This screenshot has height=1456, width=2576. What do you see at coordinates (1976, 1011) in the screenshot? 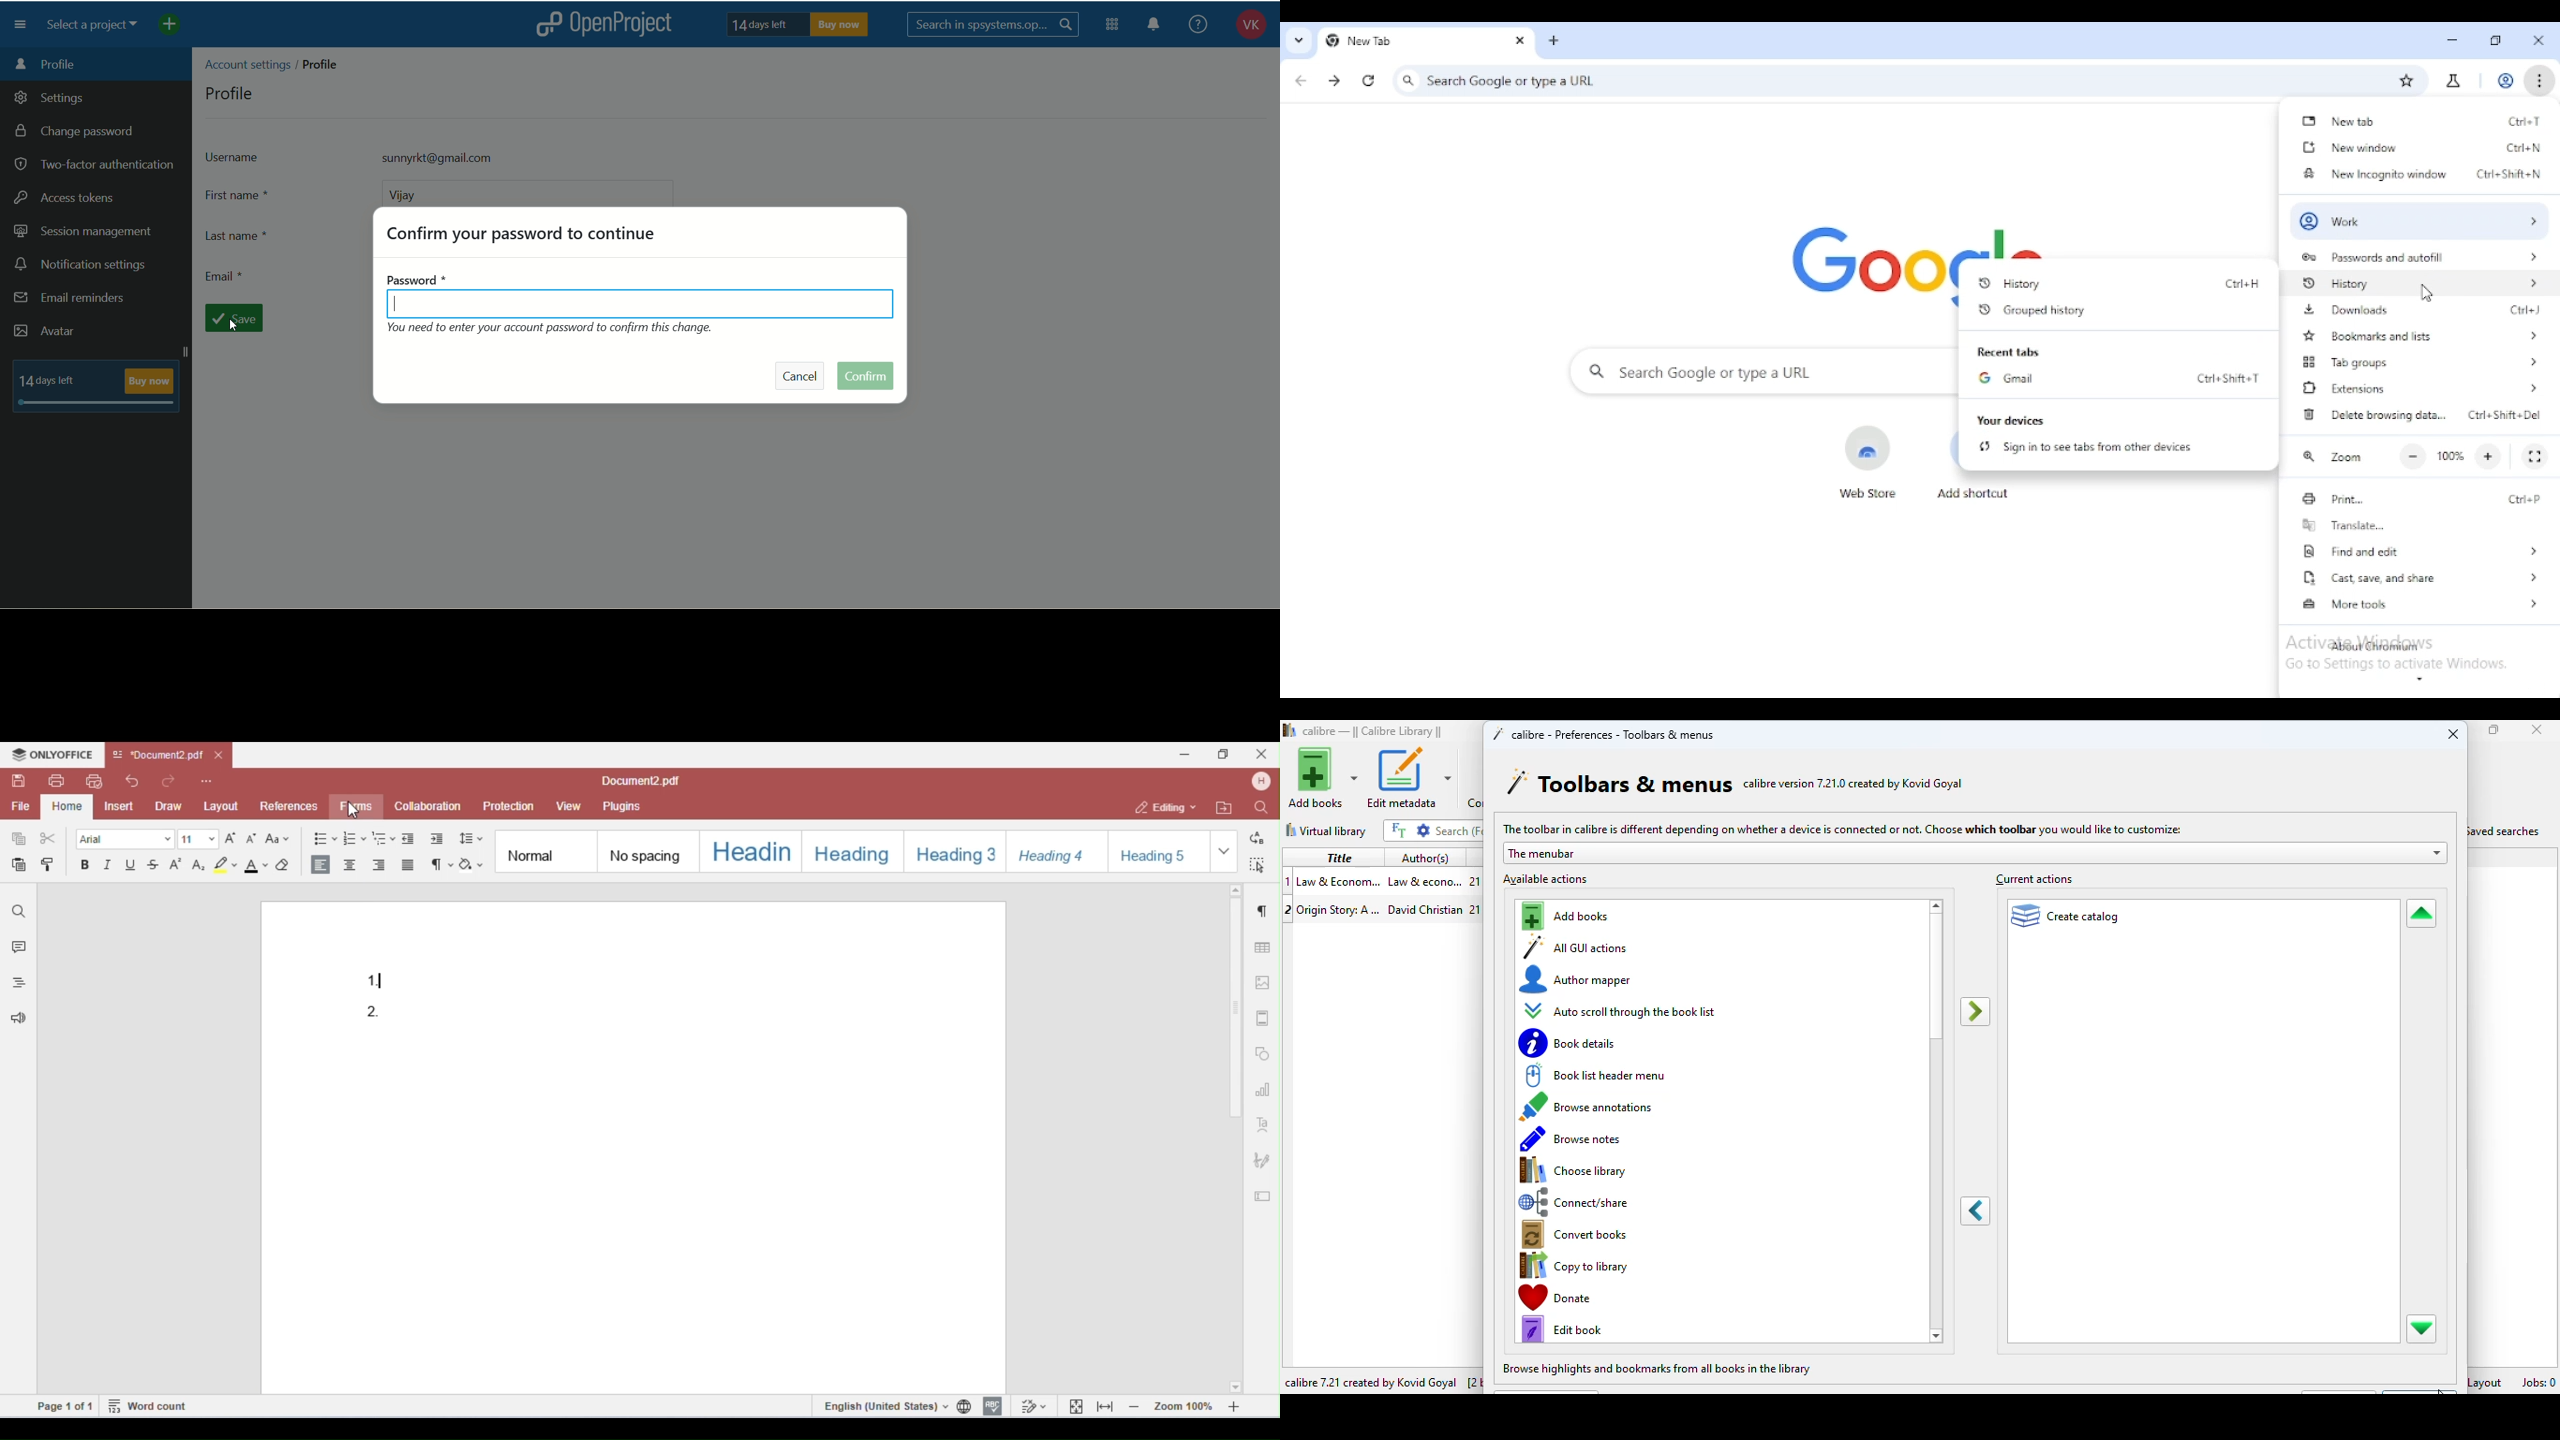
I see `add selected actions to toolbar` at bounding box center [1976, 1011].